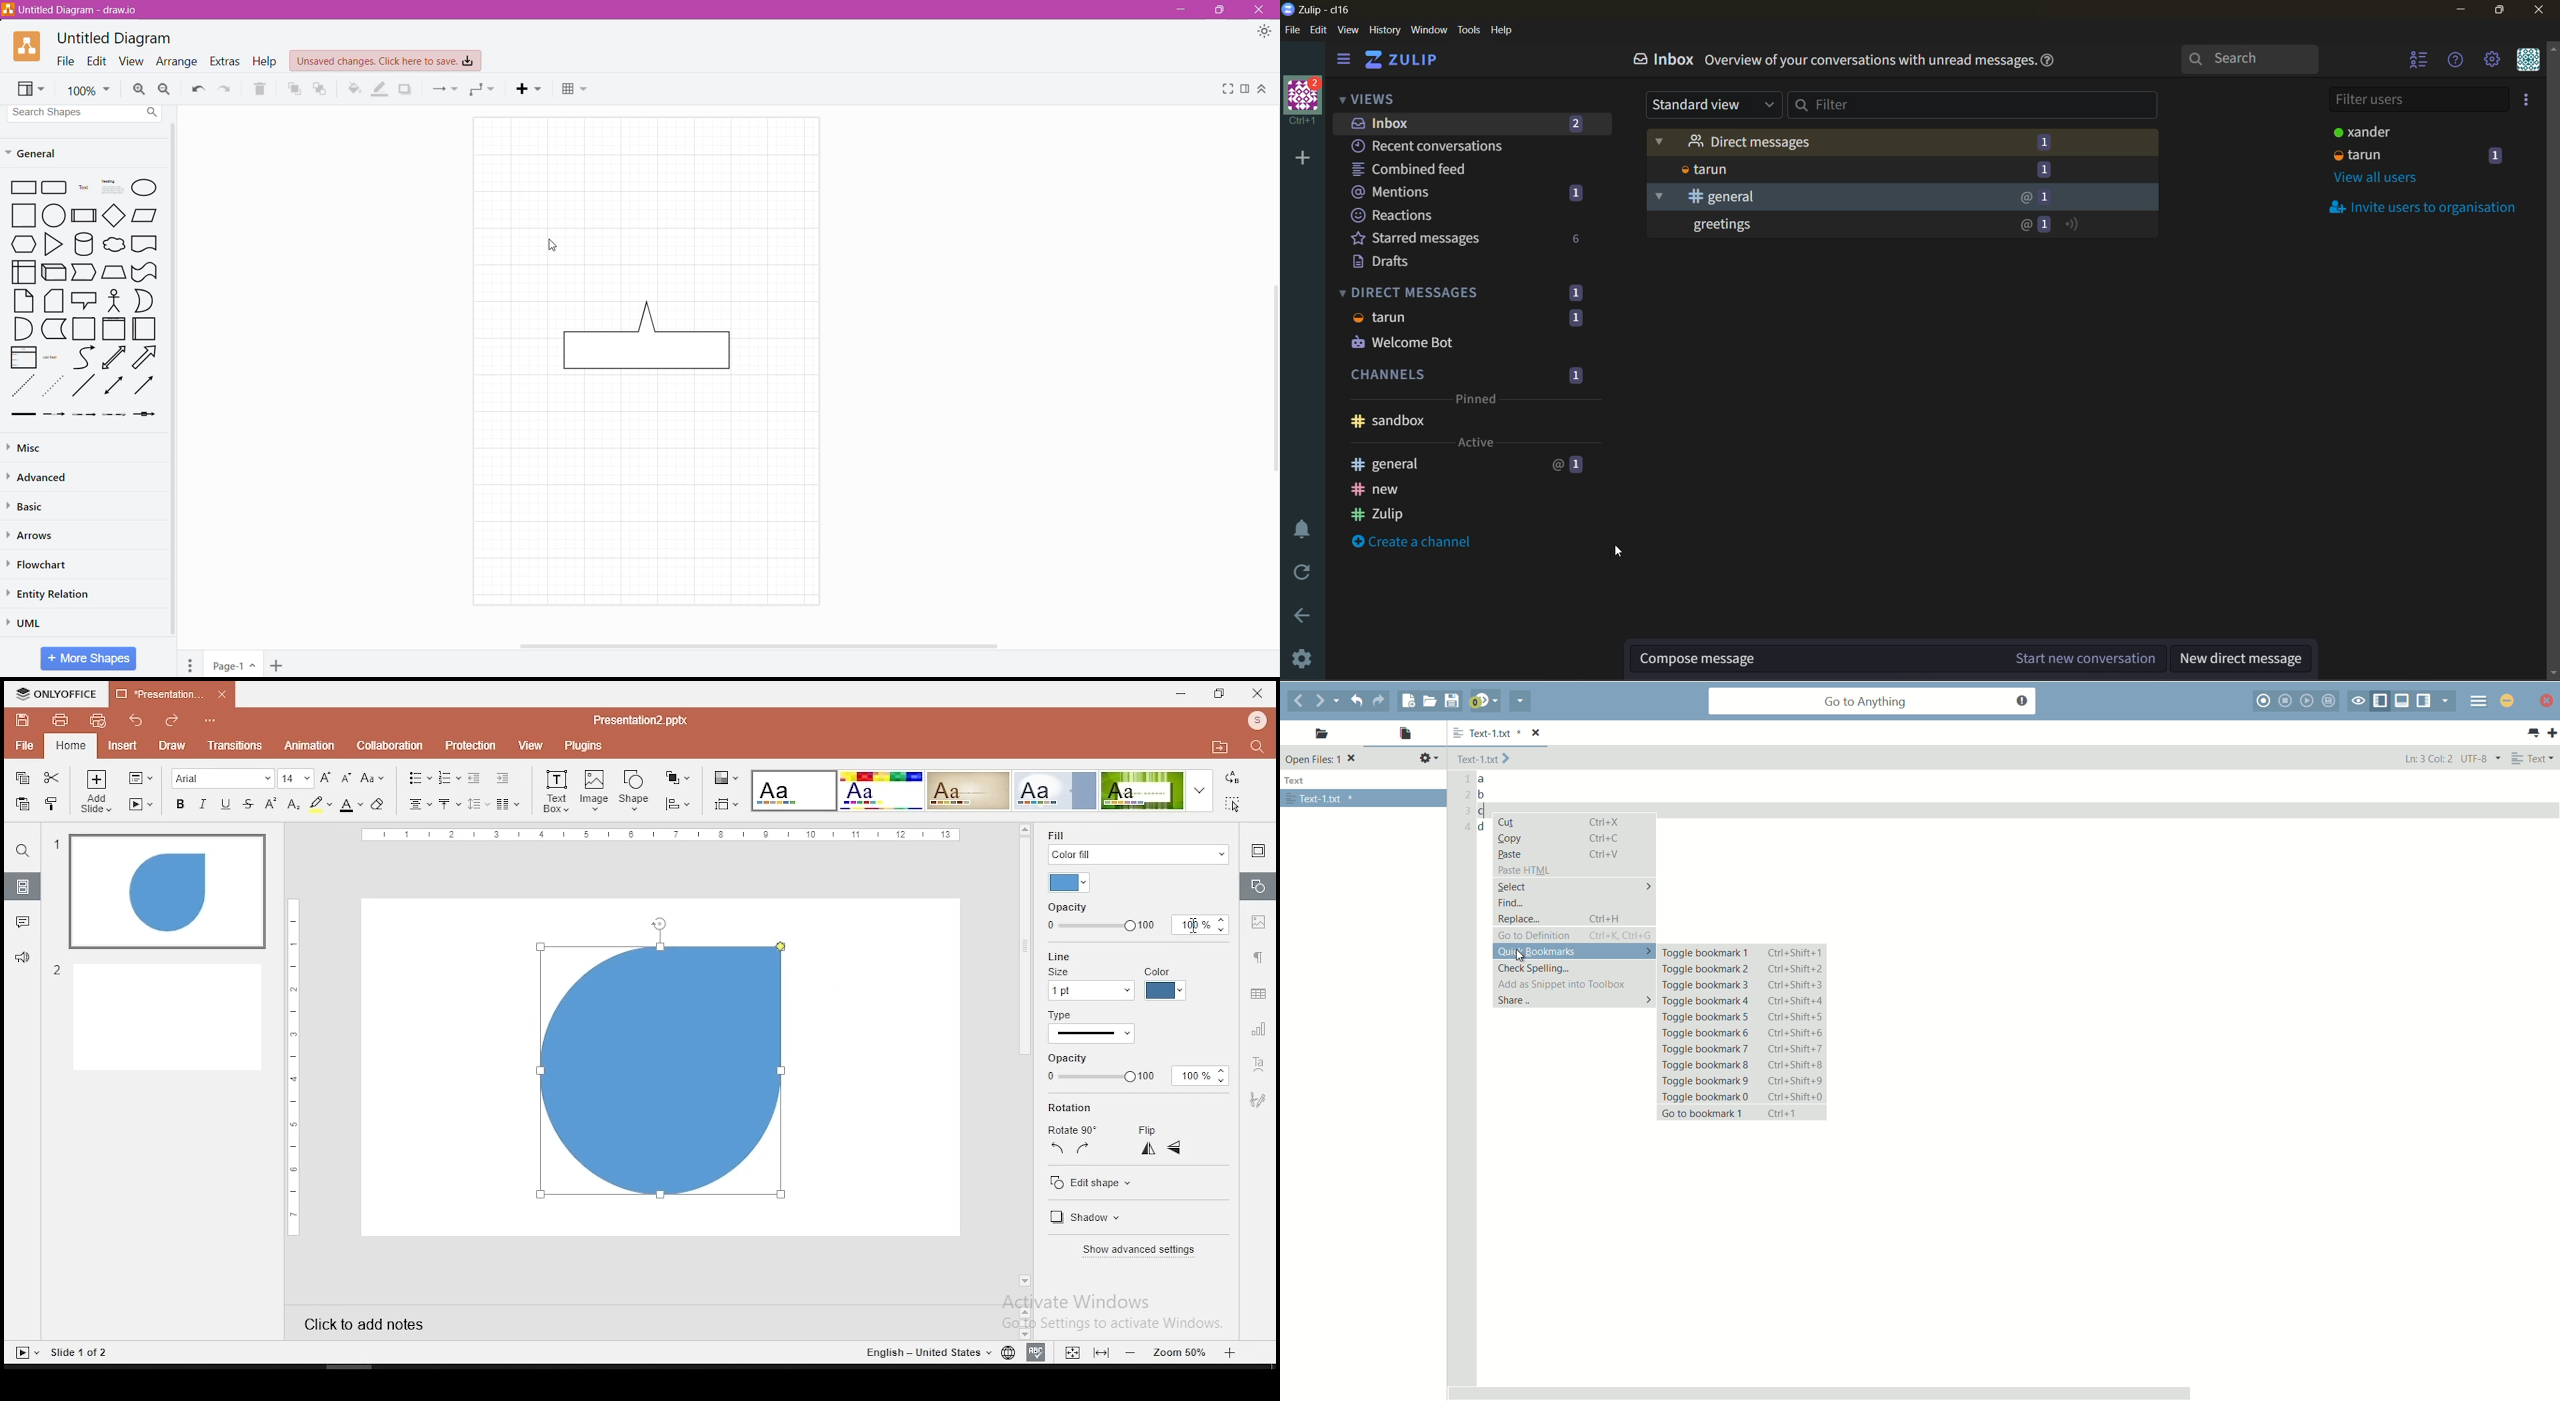 Image resolution: width=2576 pixels, height=1428 pixels. What do you see at coordinates (54, 301) in the screenshot?
I see `Stacked Papers` at bounding box center [54, 301].